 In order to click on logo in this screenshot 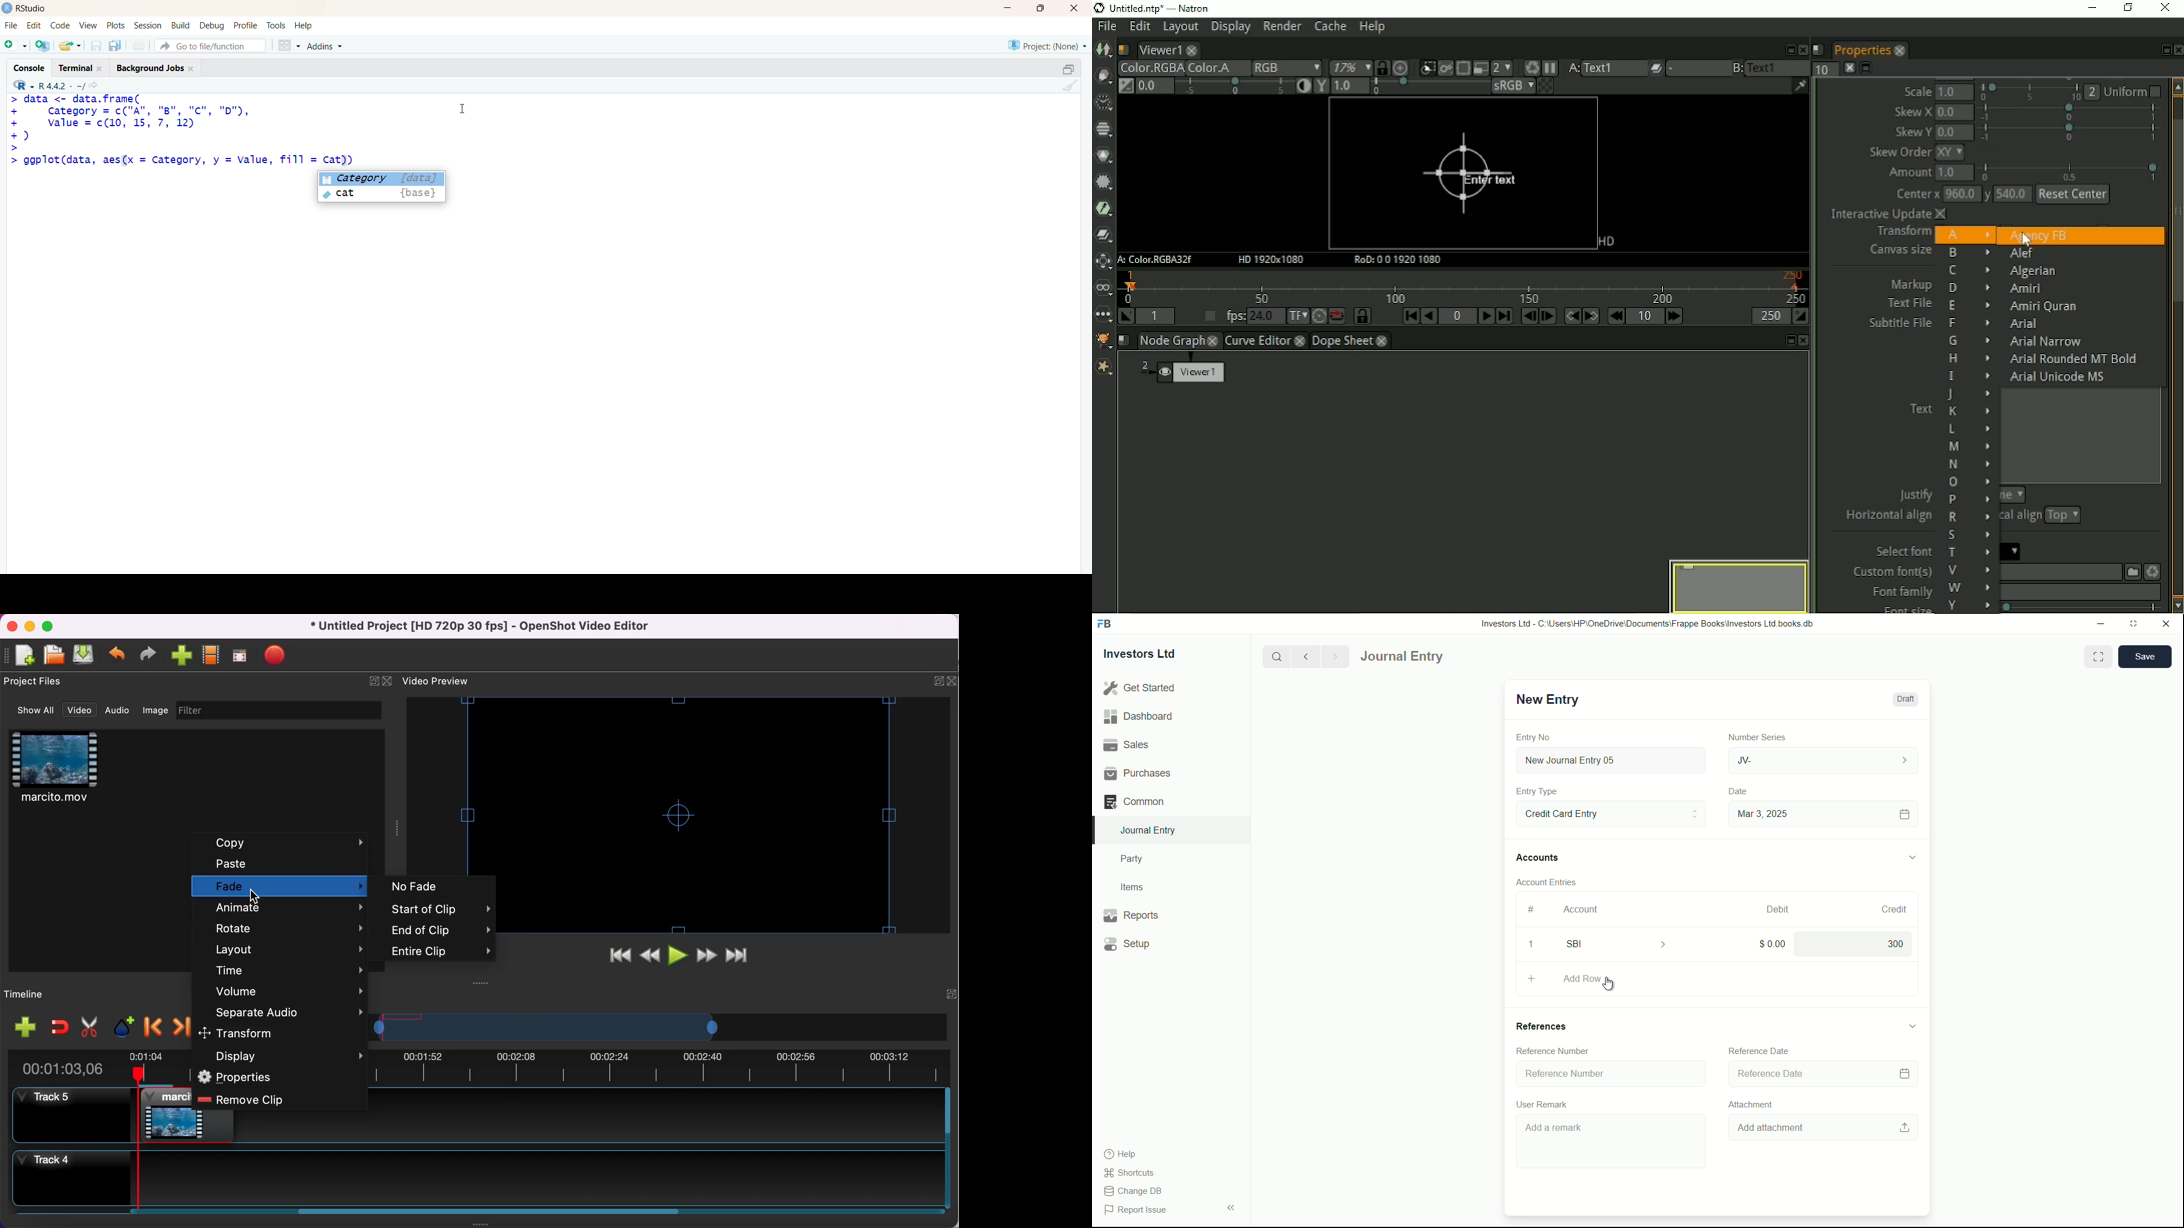, I will do `click(7, 8)`.